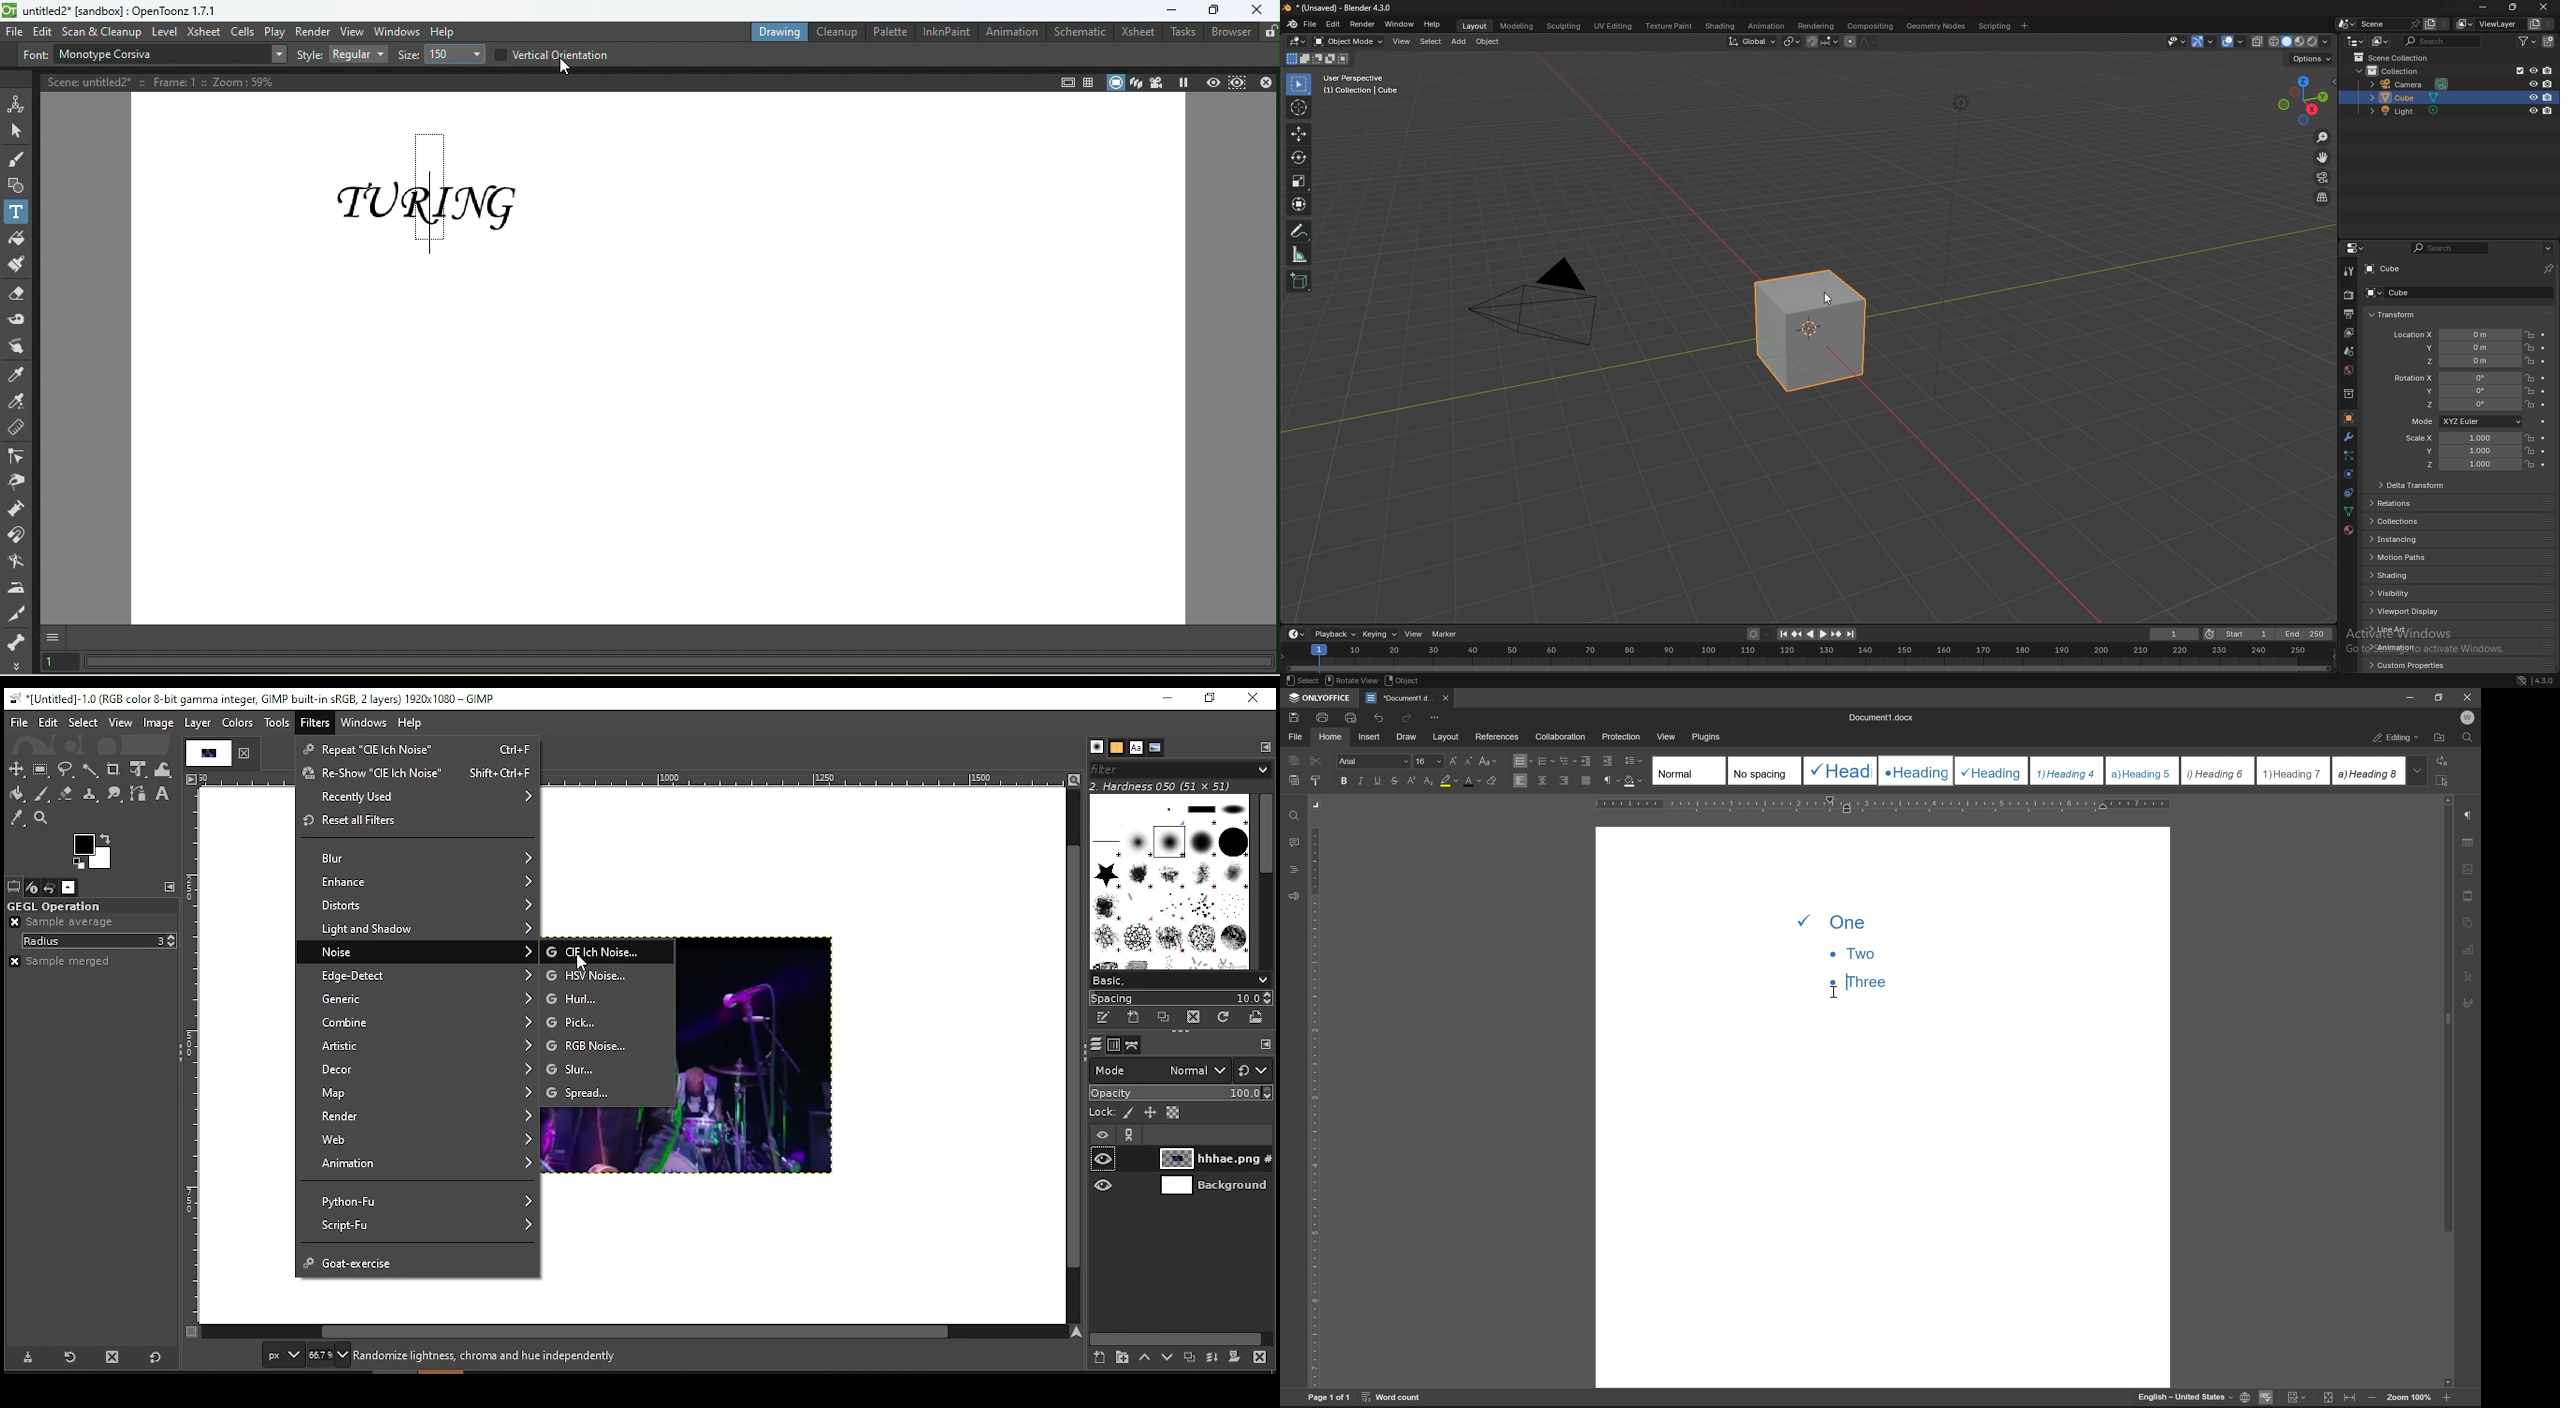 The height and width of the screenshot is (1428, 2576). I want to click on duplicate layer, so click(1192, 1358).